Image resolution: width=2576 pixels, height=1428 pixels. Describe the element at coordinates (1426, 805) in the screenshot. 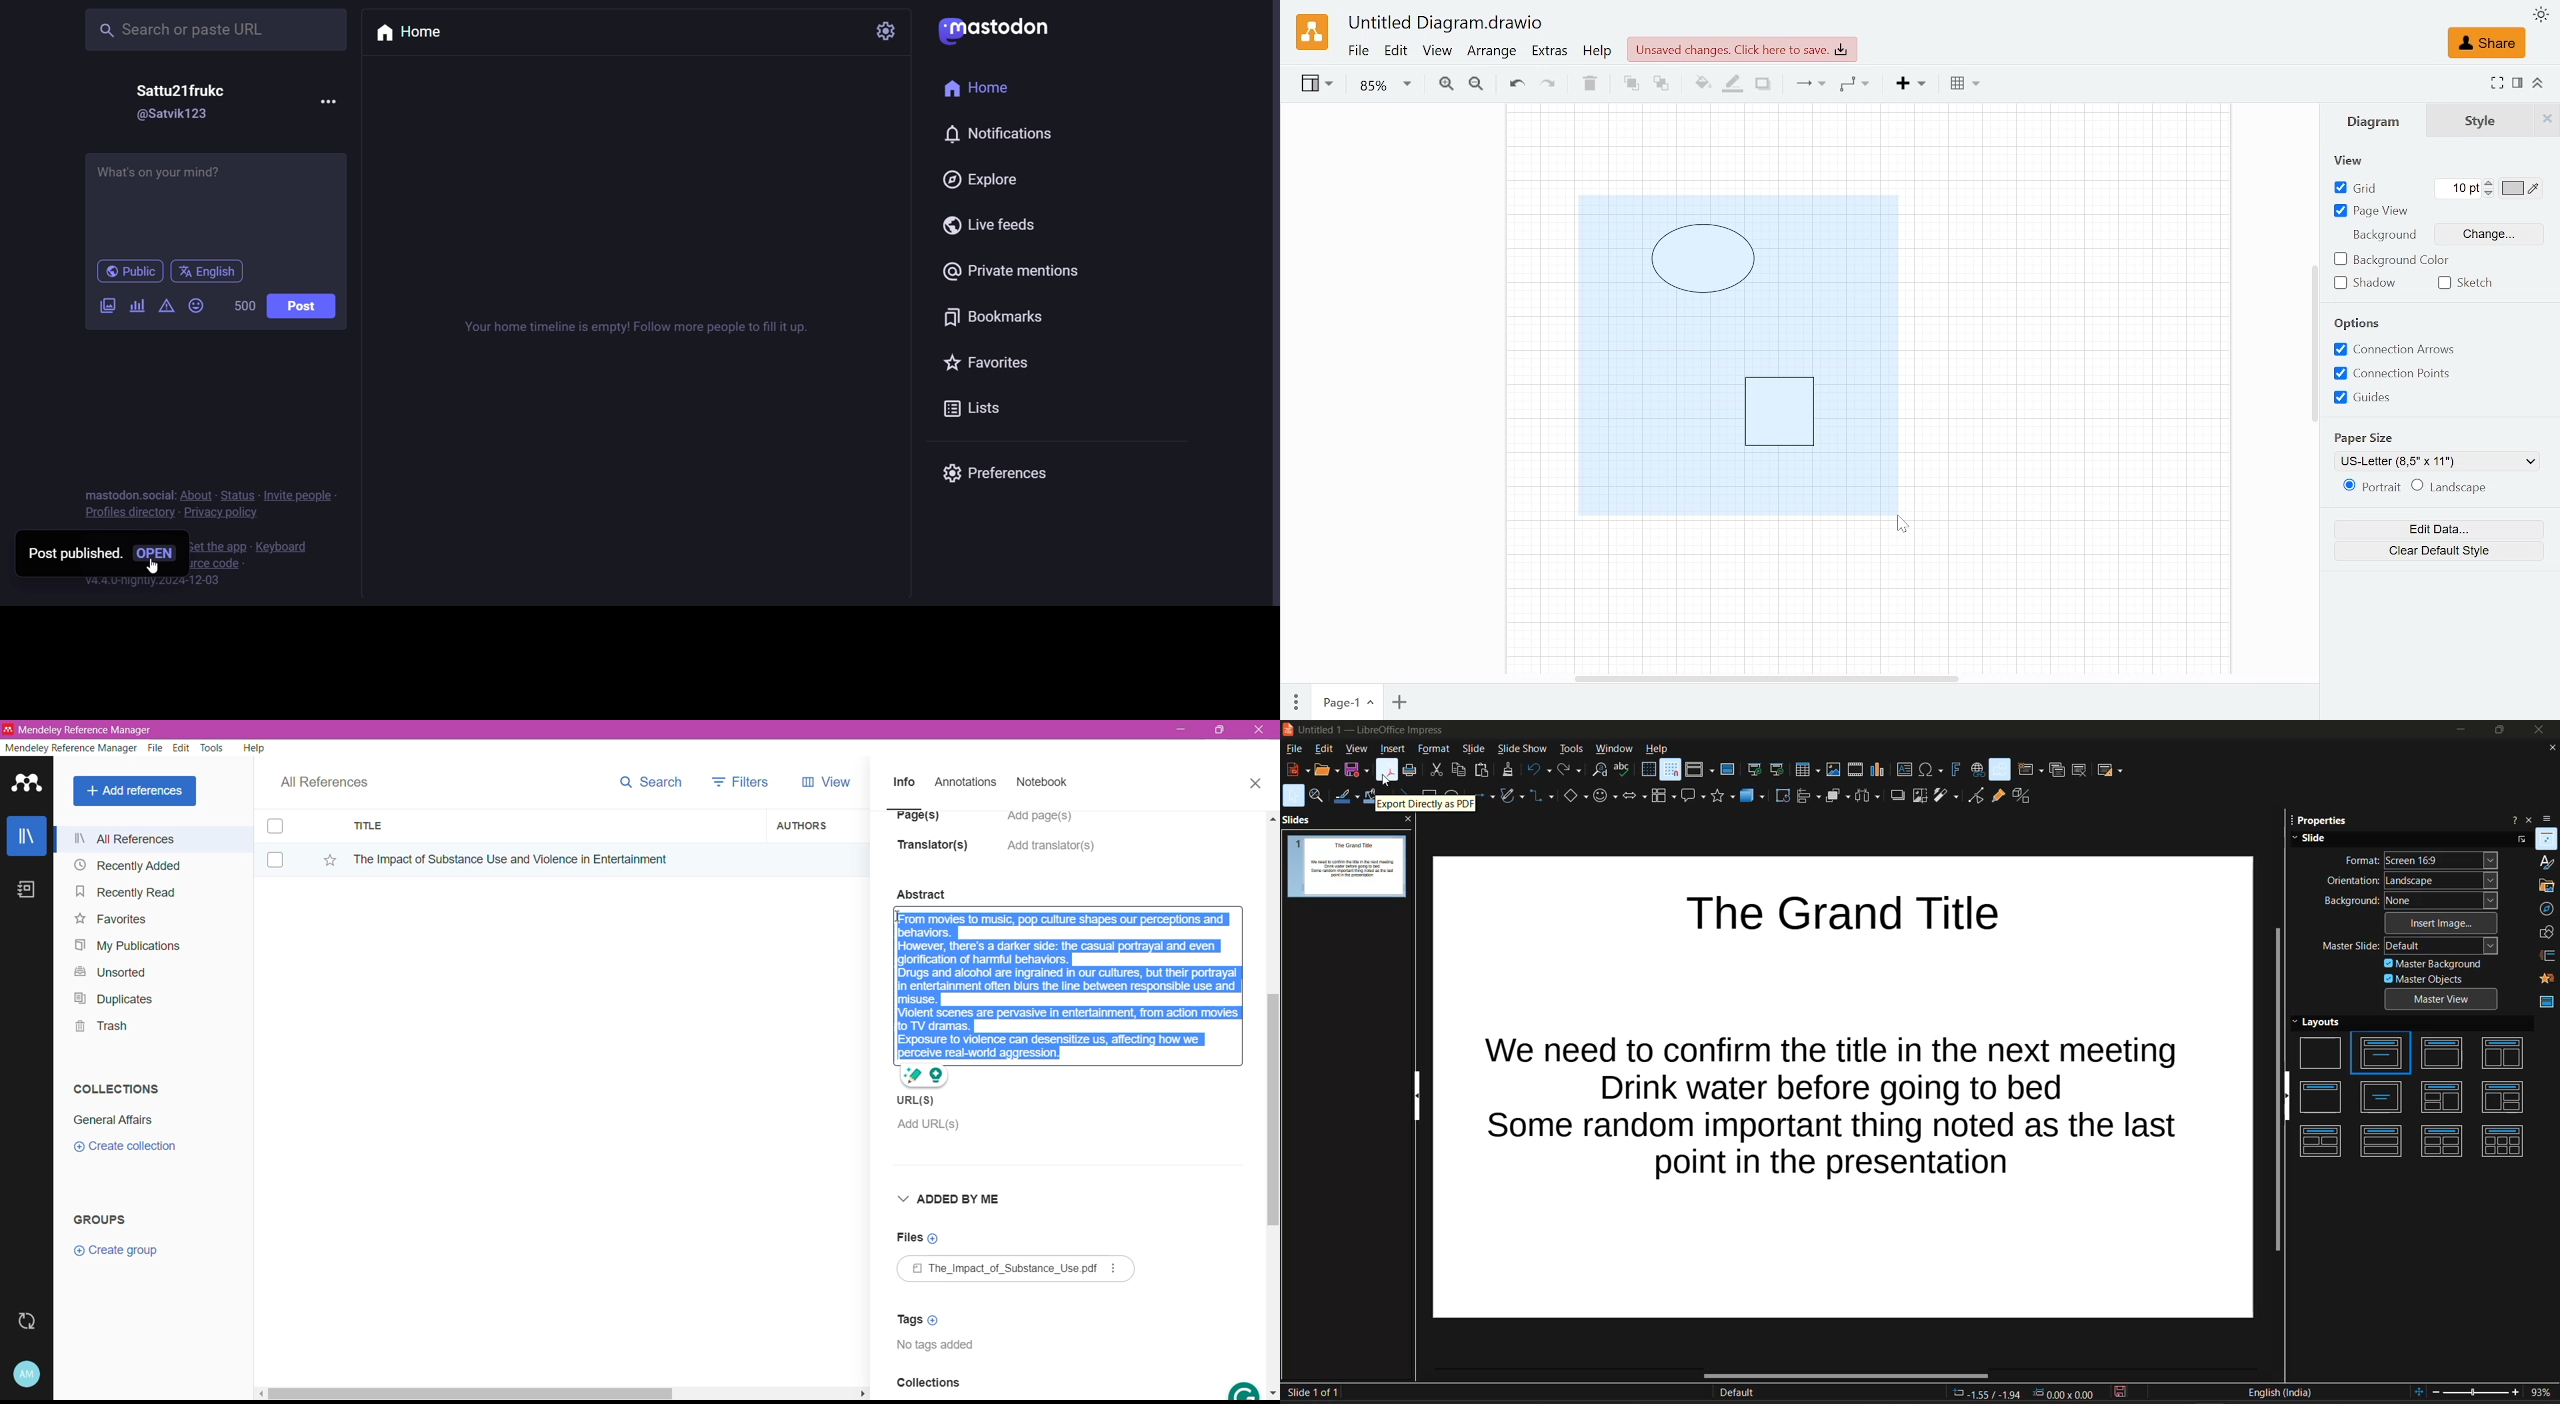

I see `export Directly as PDF` at that location.